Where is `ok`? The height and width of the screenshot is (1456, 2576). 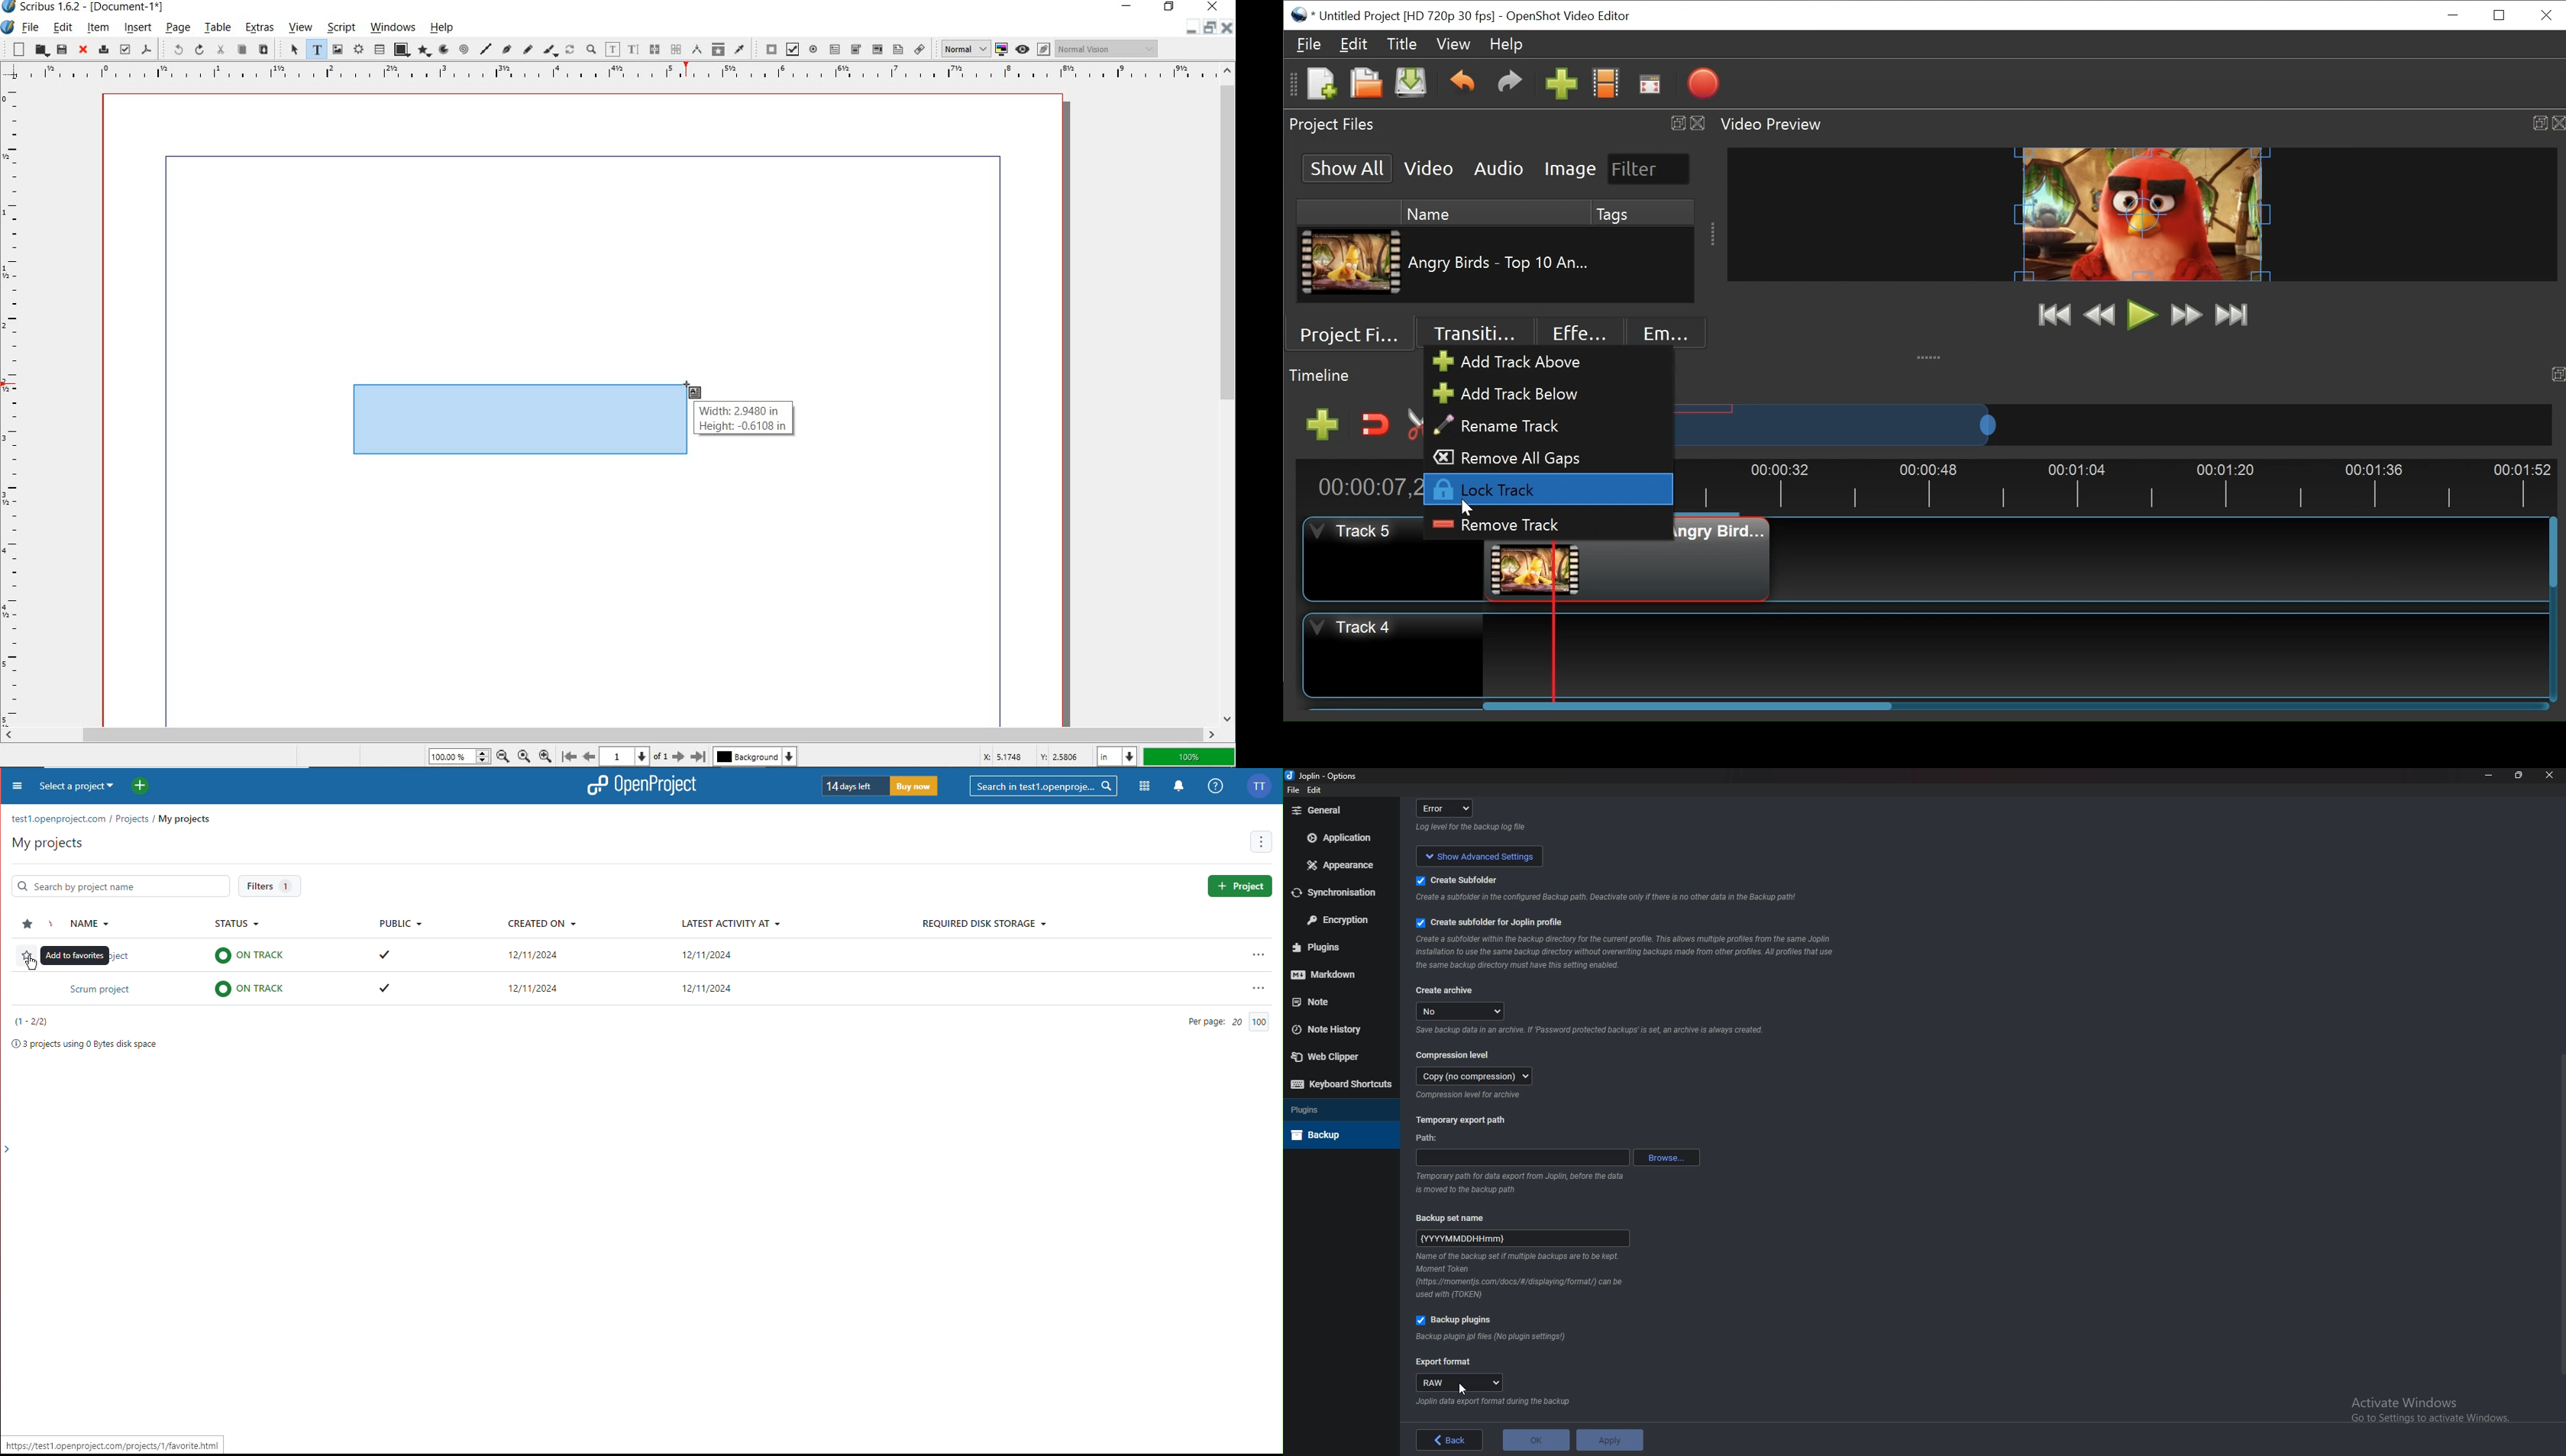
ok is located at coordinates (1536, 1440).